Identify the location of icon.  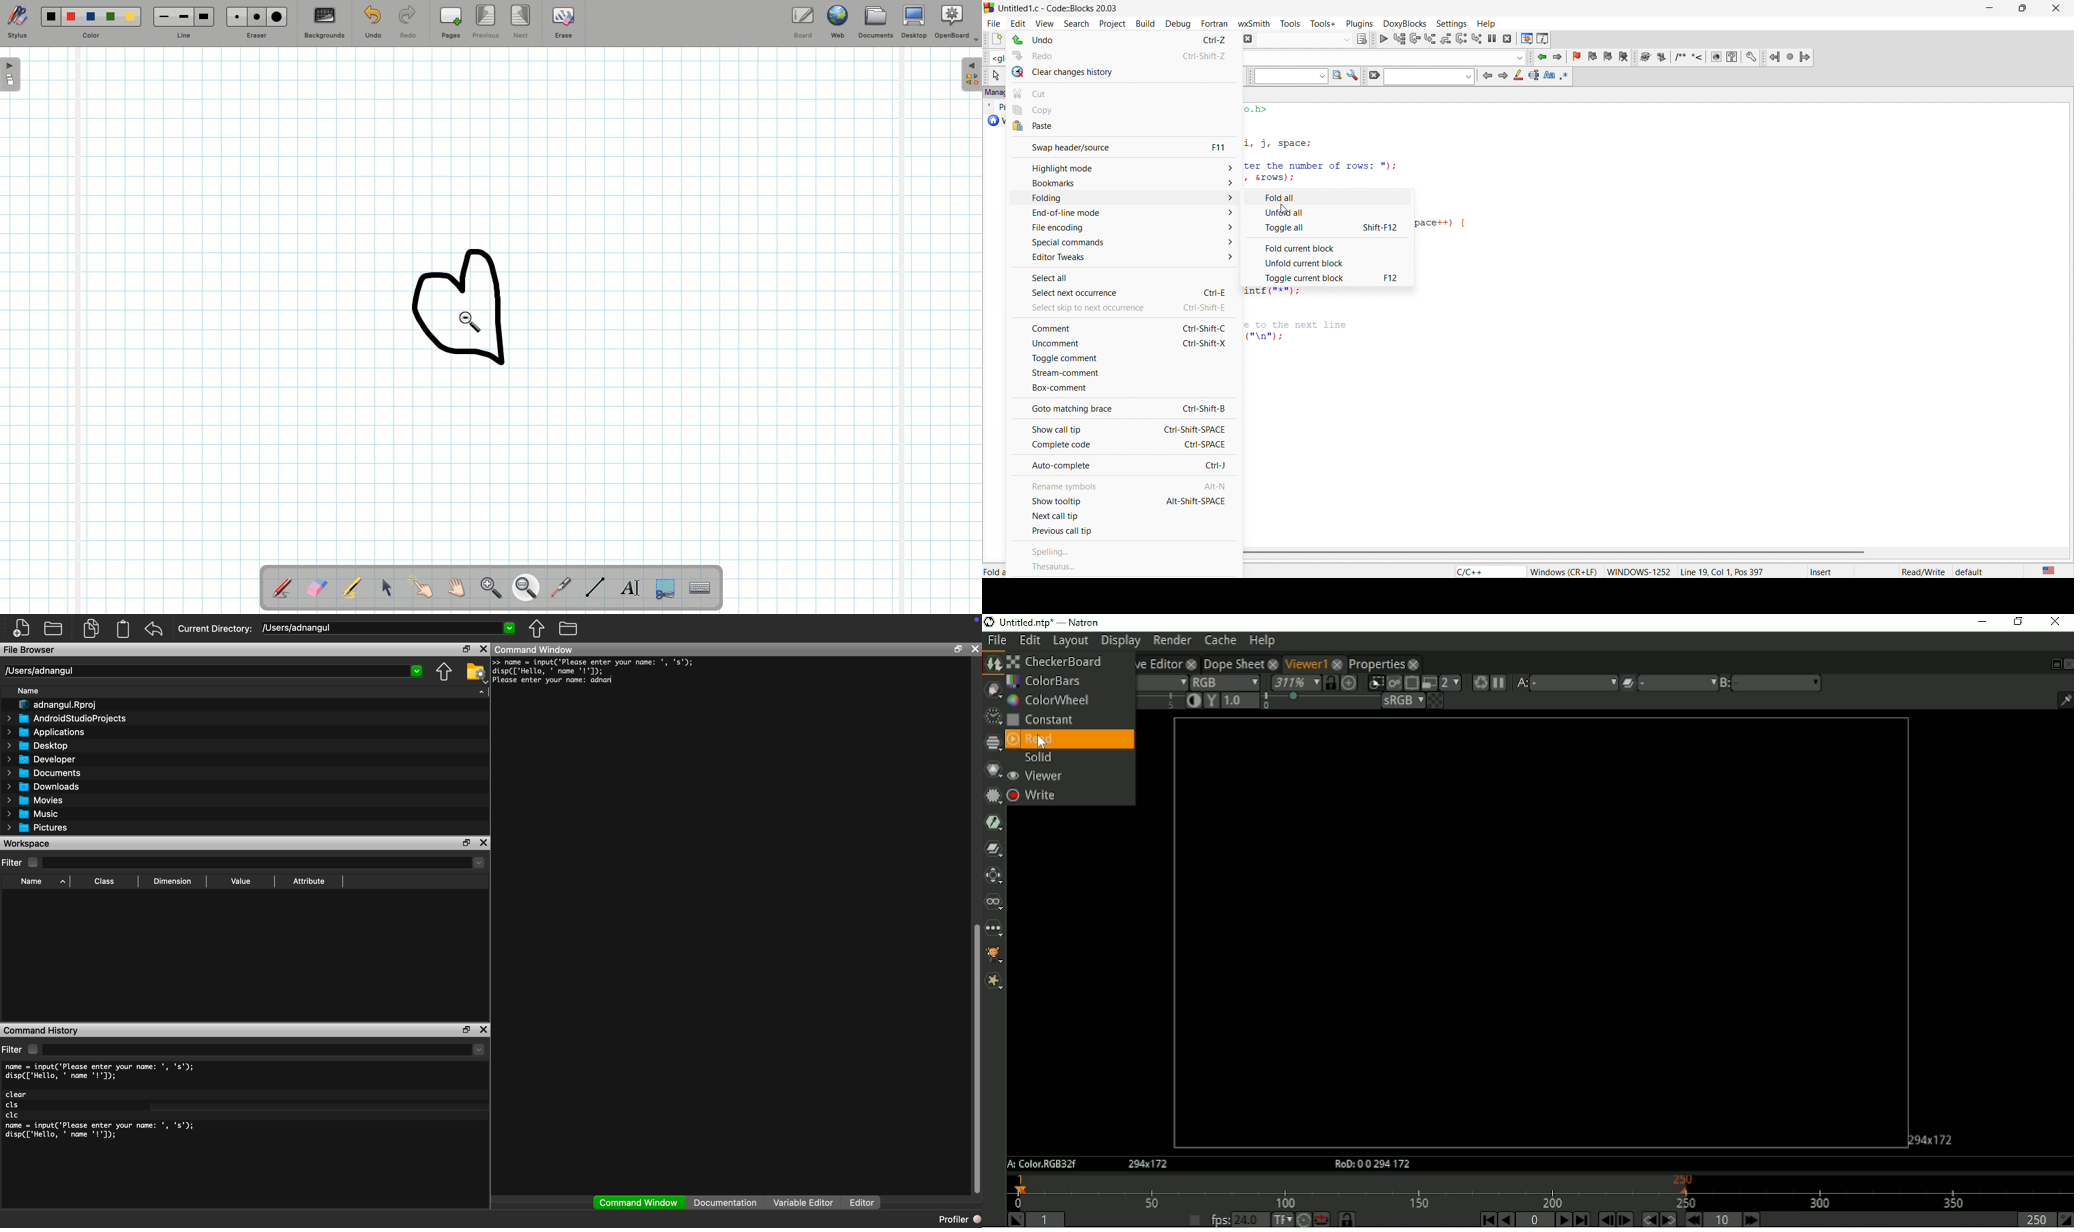
(977, 619).